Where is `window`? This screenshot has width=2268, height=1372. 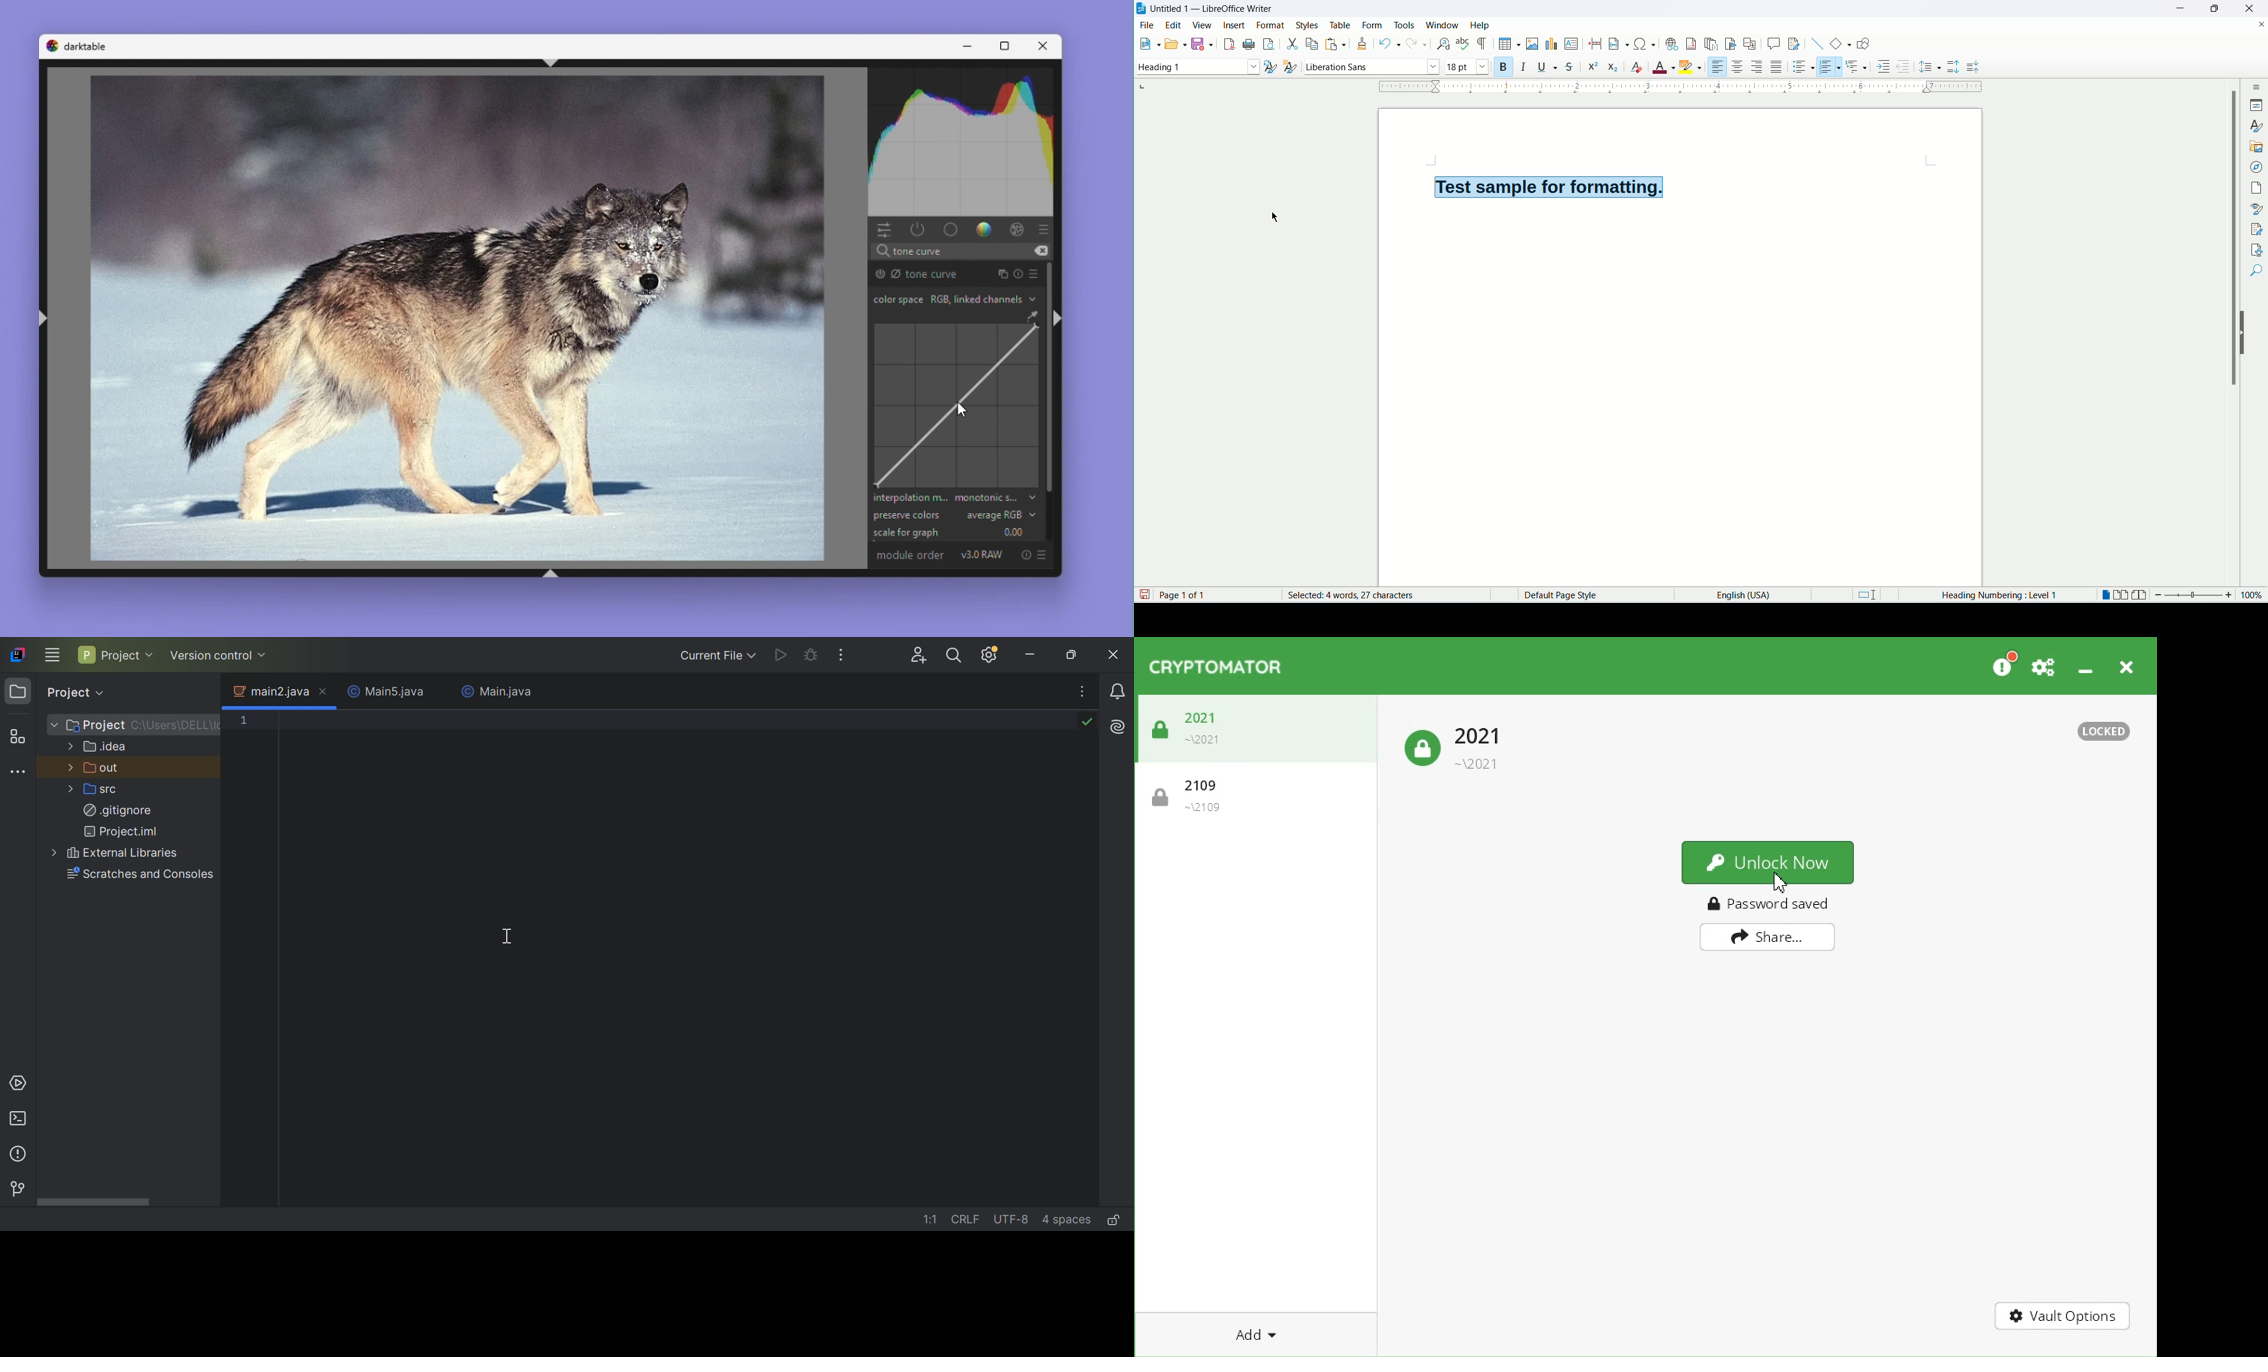 window is located at coordinates (1443, 25).